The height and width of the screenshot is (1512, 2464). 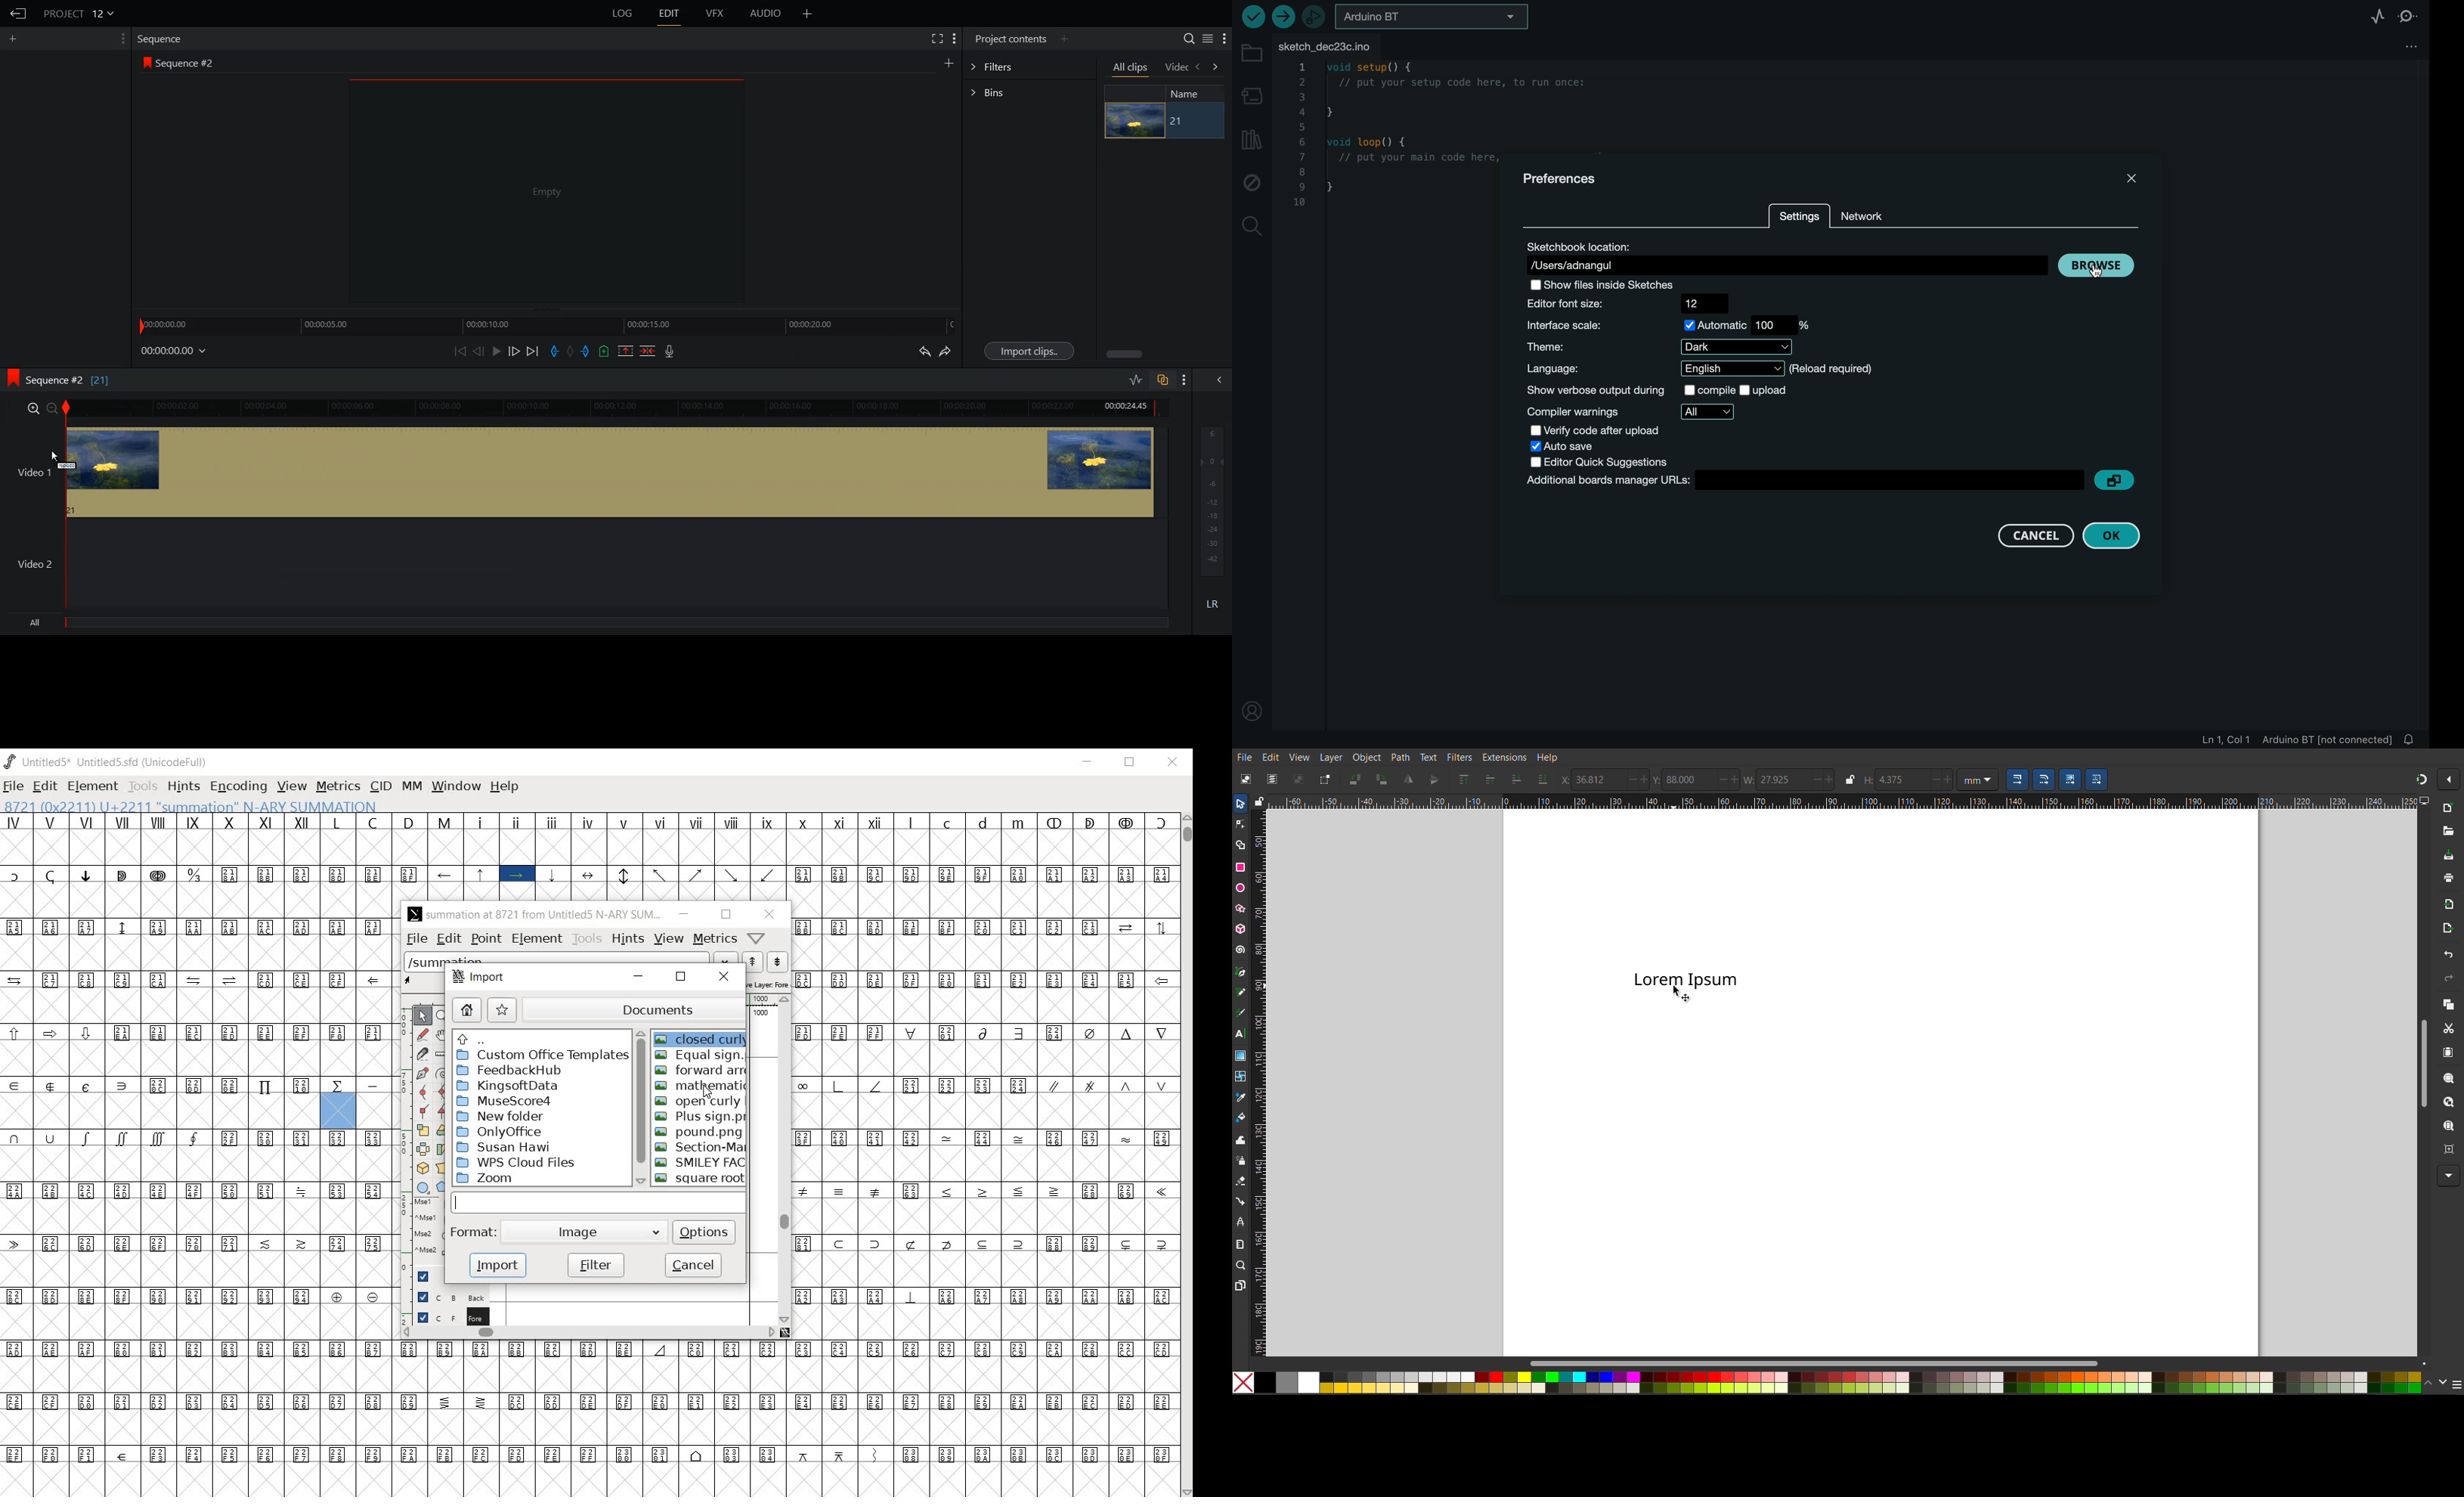 I want to click on Add in mark in the current video, so click(x=554, y=352).